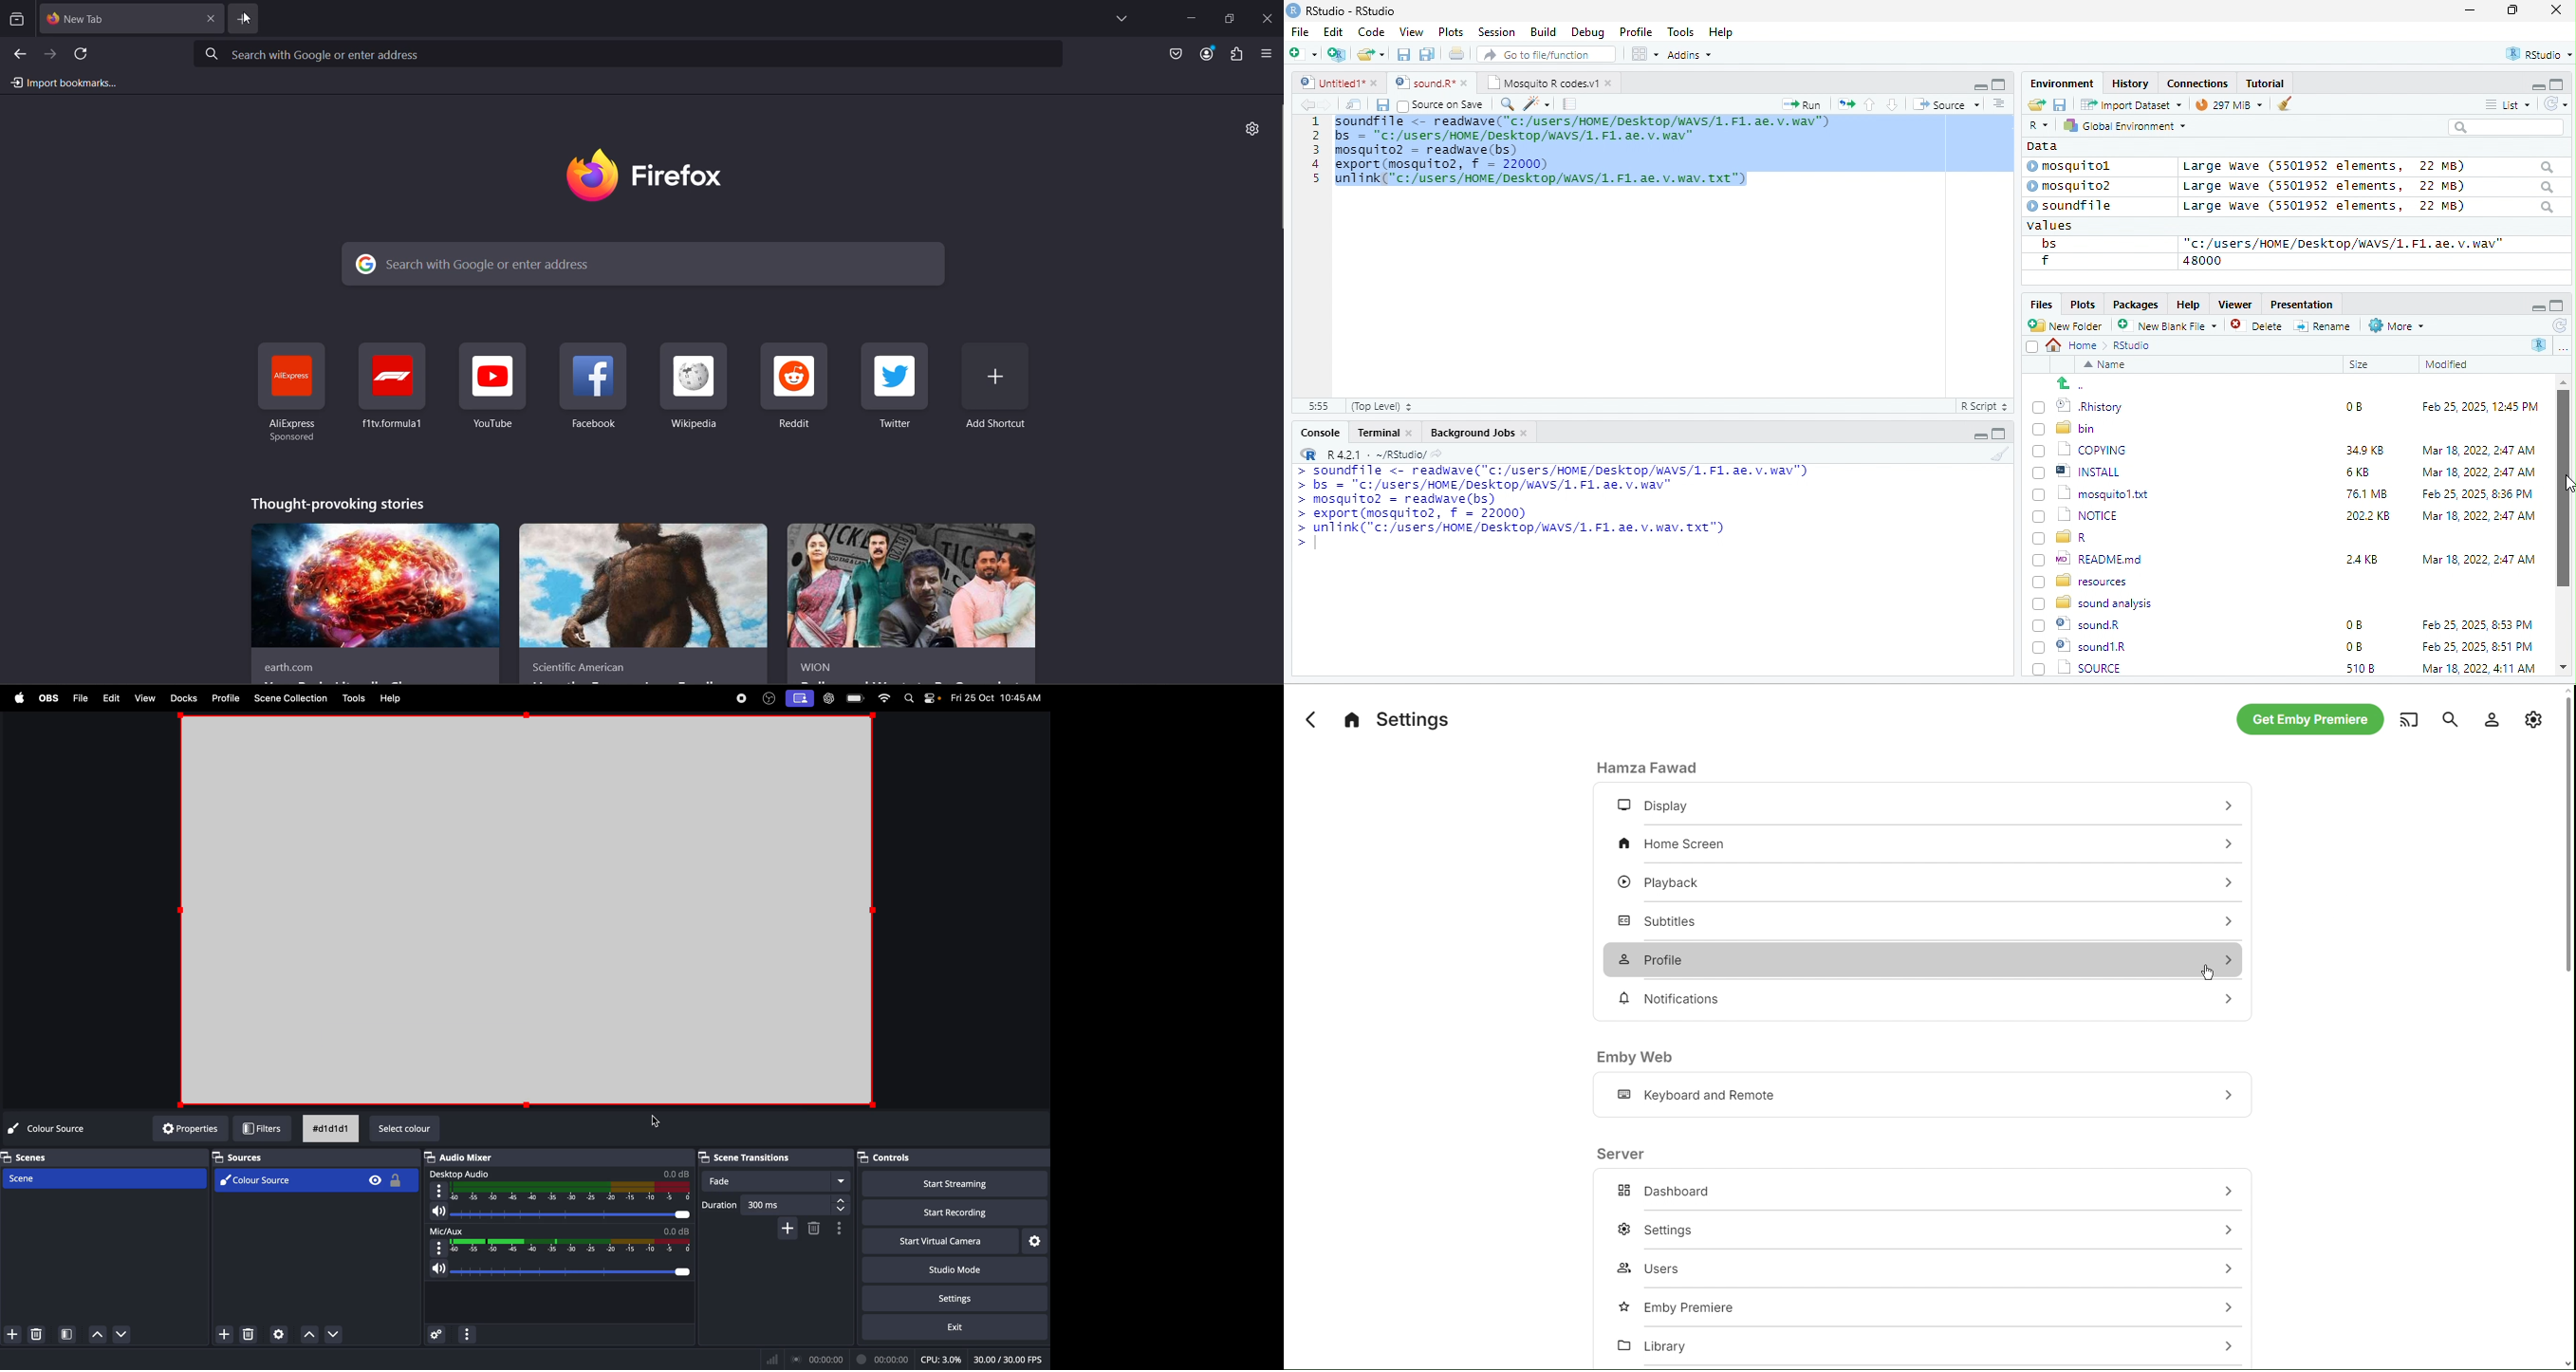  Describe the element at coordinates (96, 1334) in the screenshot. I see `move scene down` at that location.